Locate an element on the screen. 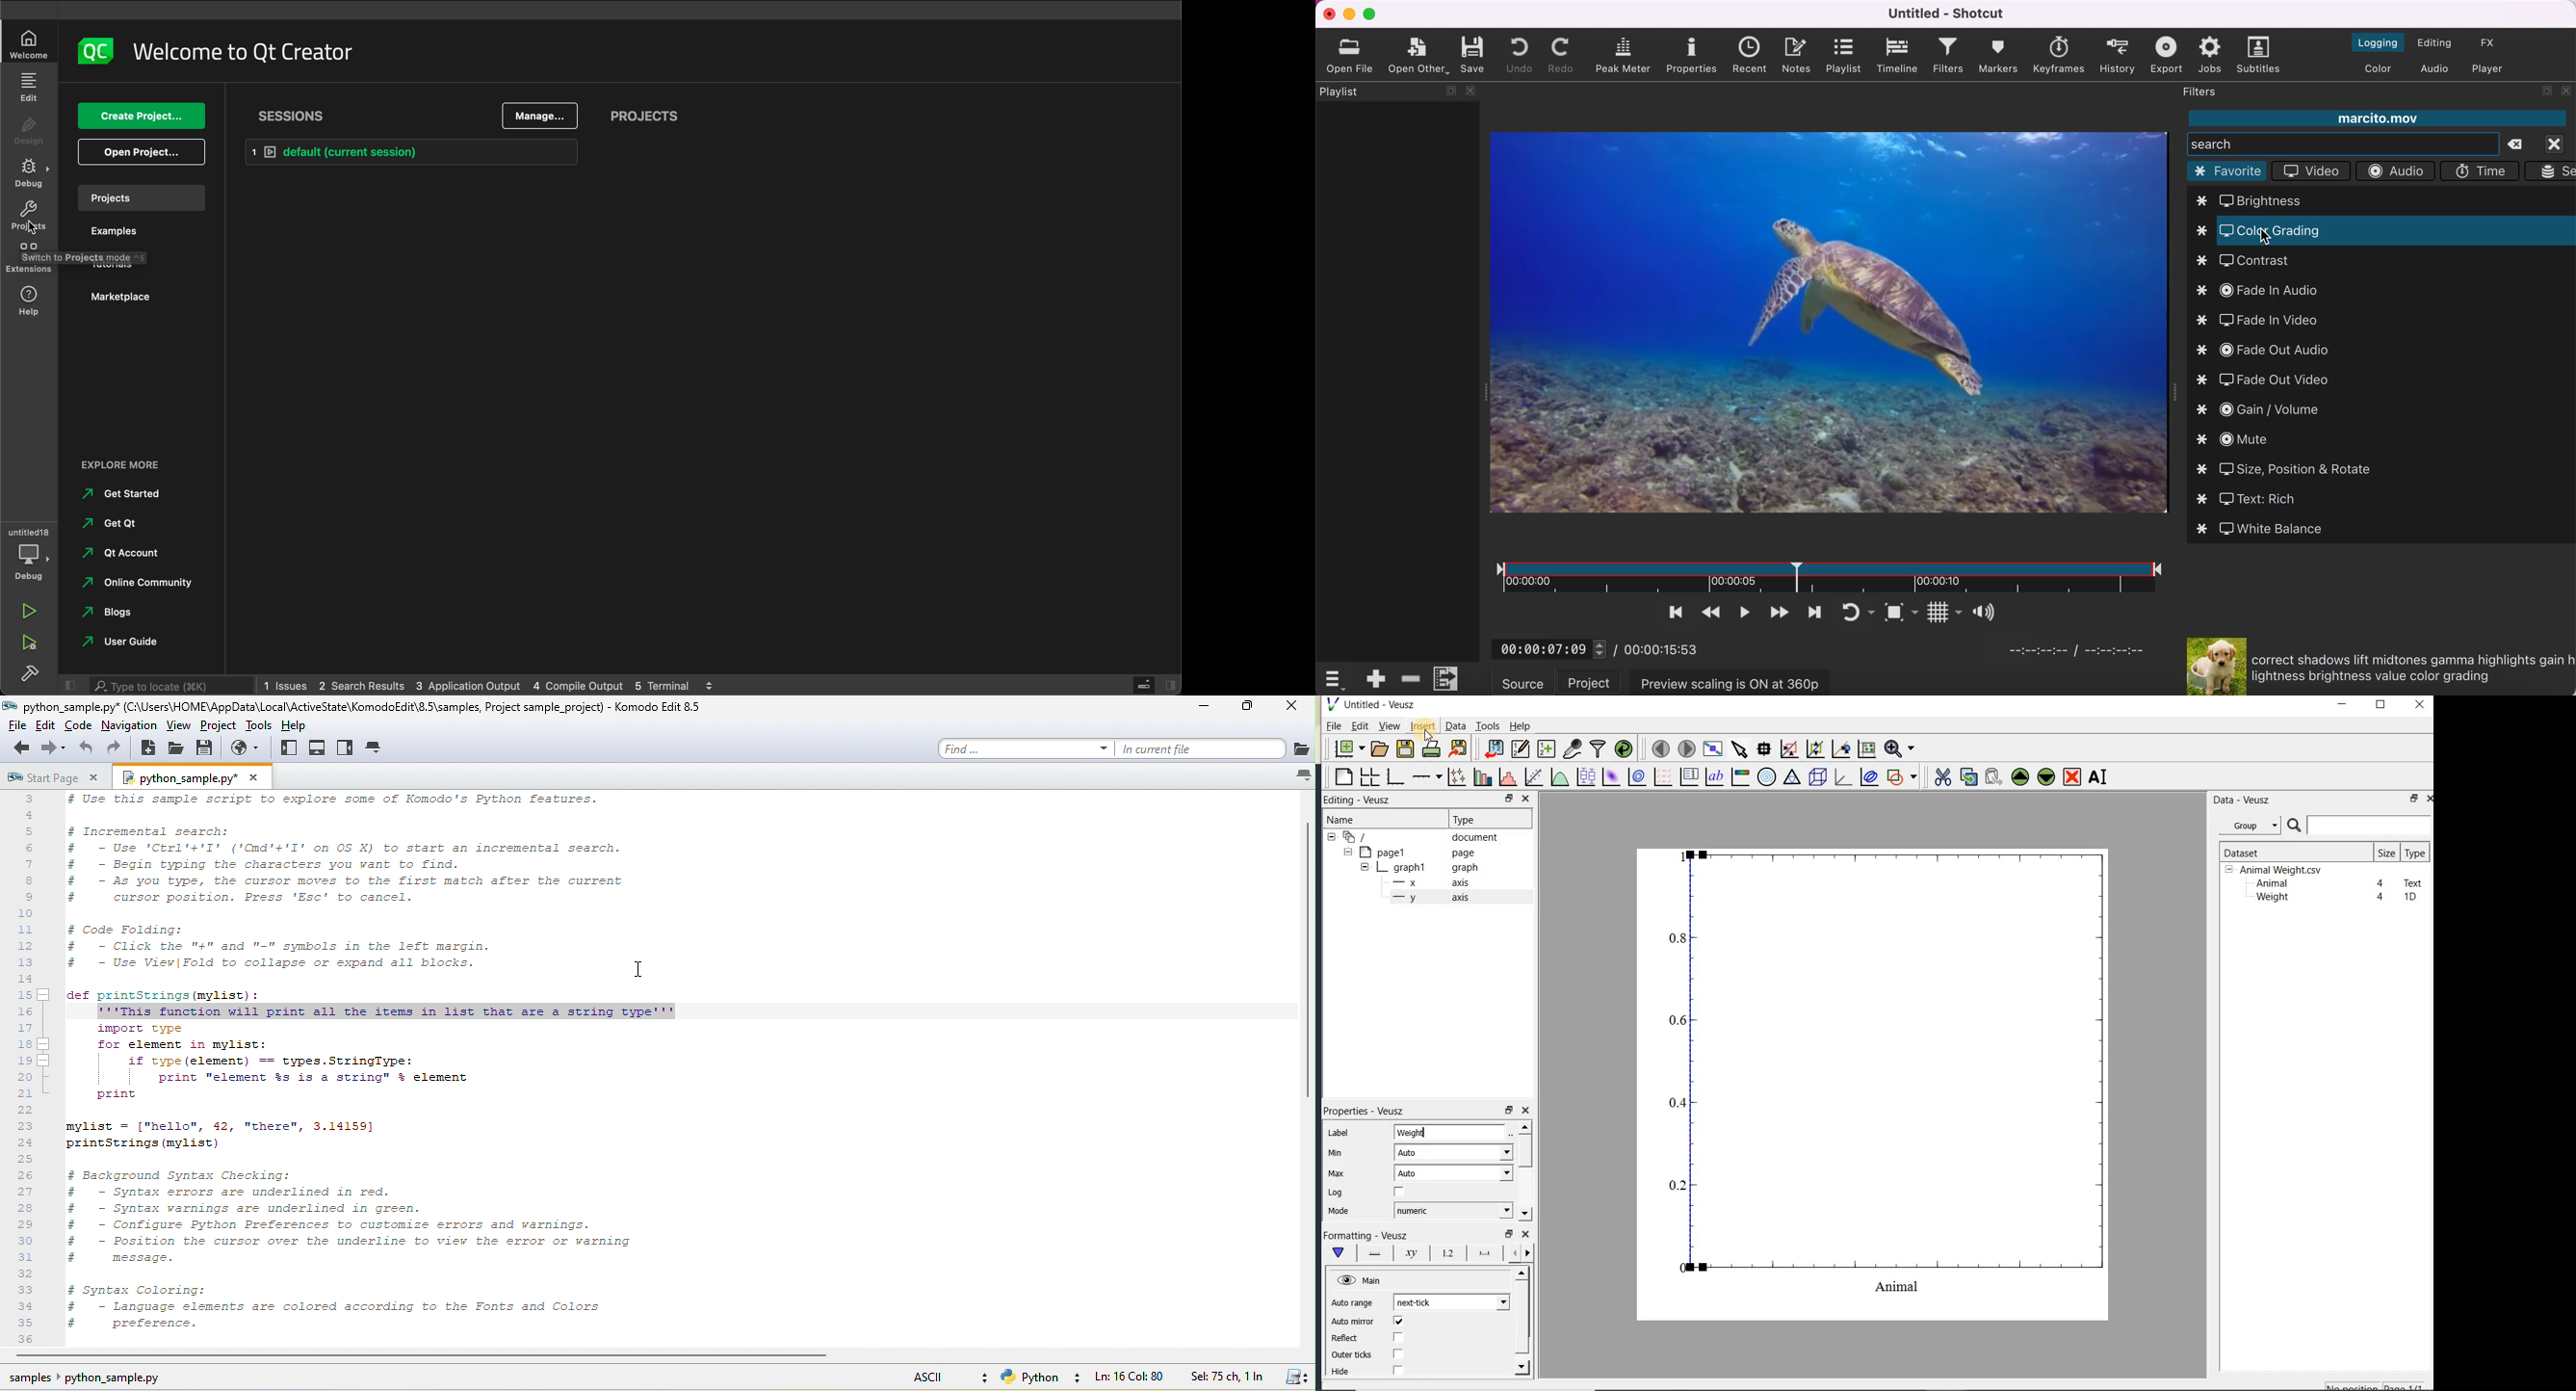  size is located at coordinates (2387, 852).